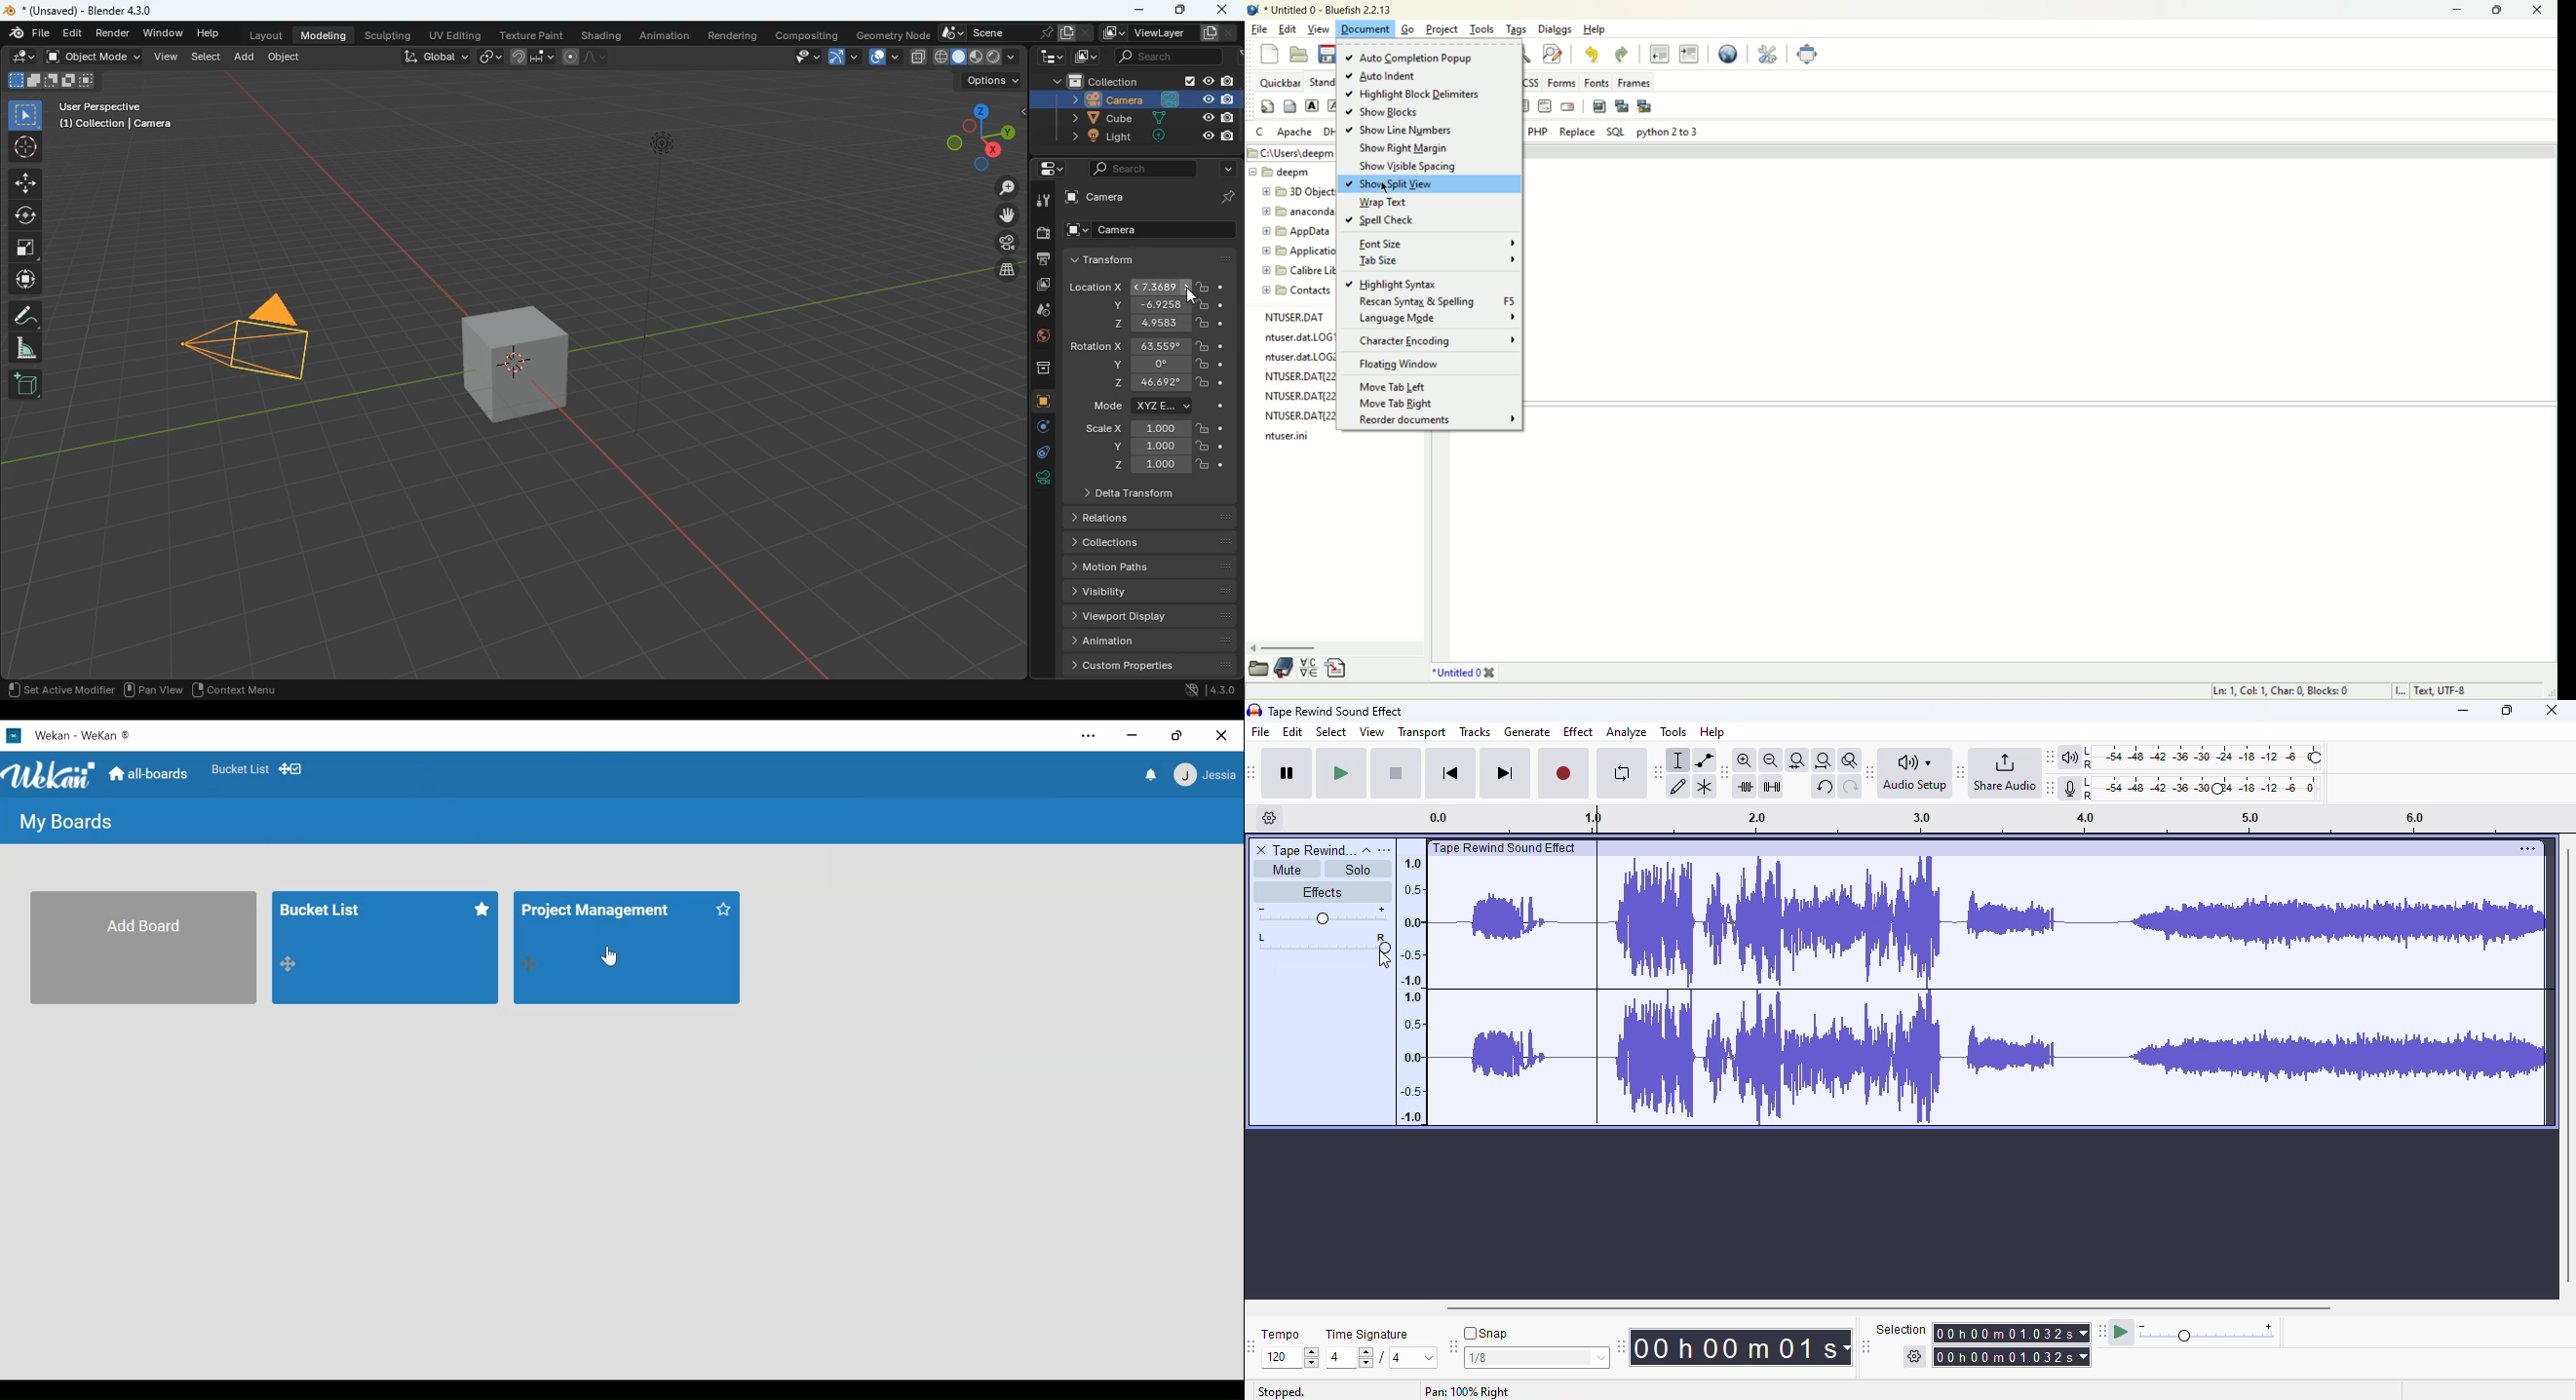 Image resolution: width=2576 pixels, height=1400 pixels. Describe the element at coordinates (1367, 1335) in the screenshot. I see `time signature` at that location.